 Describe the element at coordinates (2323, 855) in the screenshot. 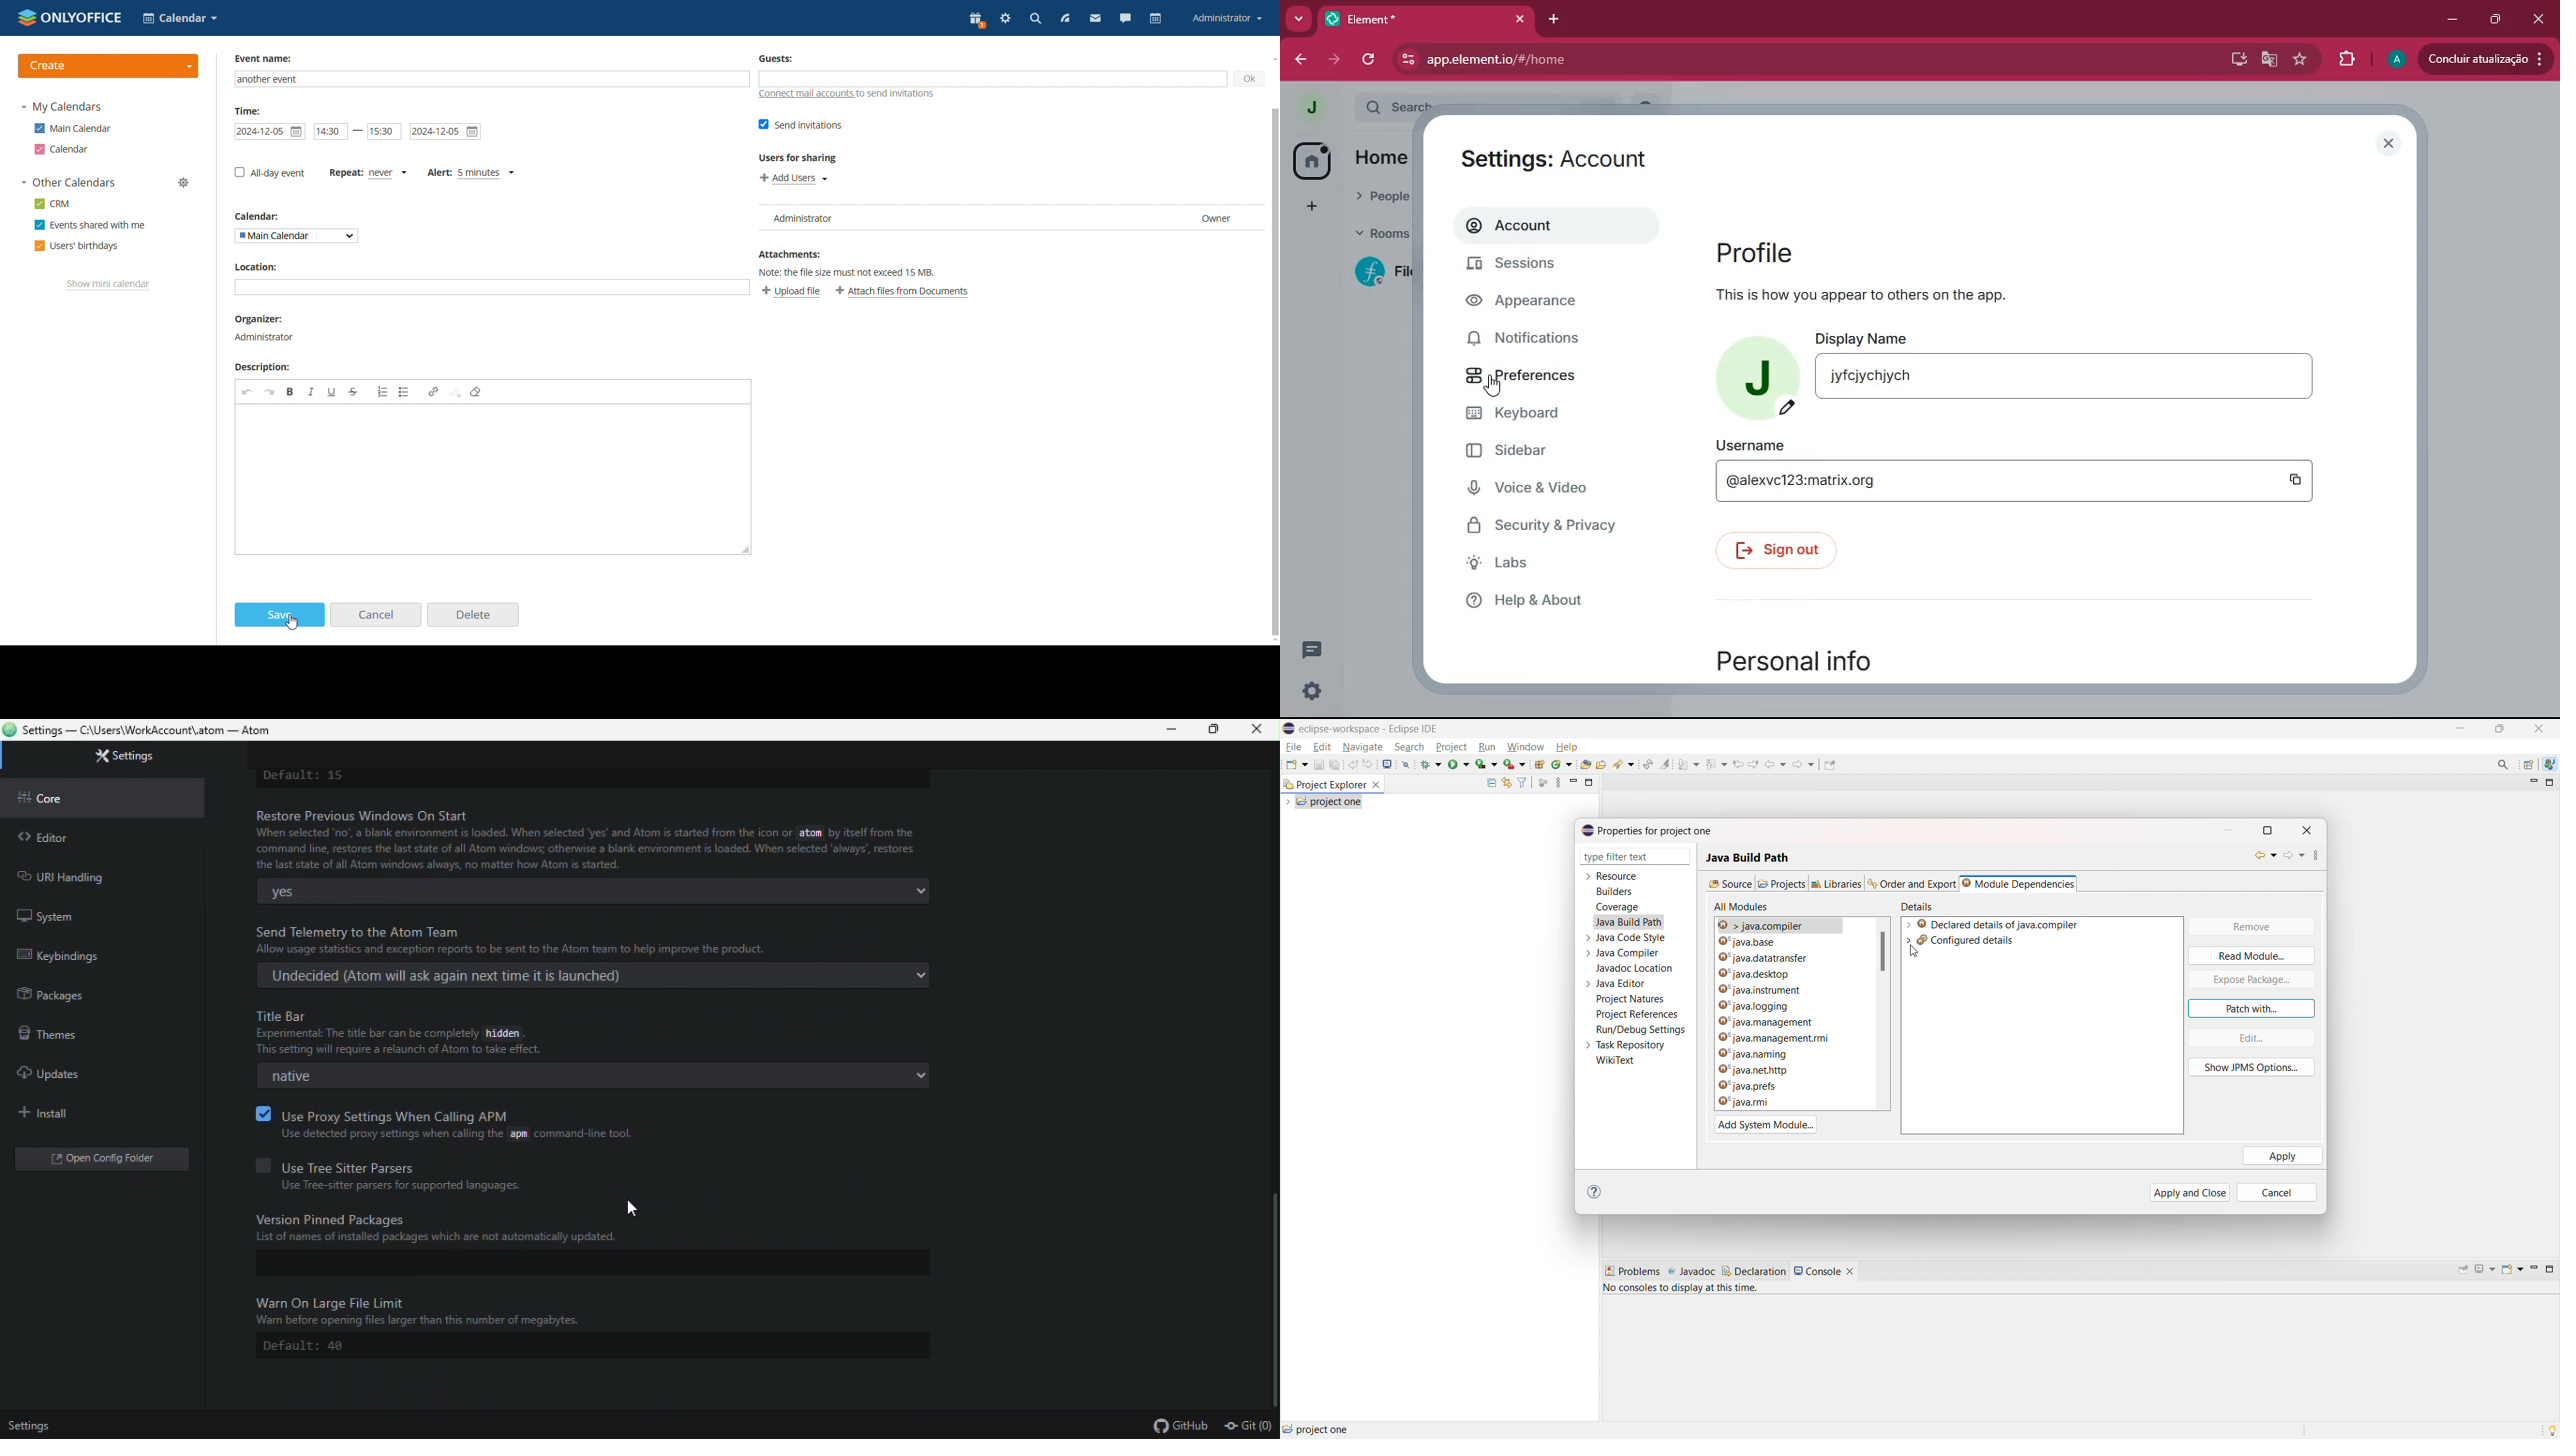

I see `view menu` at that location.